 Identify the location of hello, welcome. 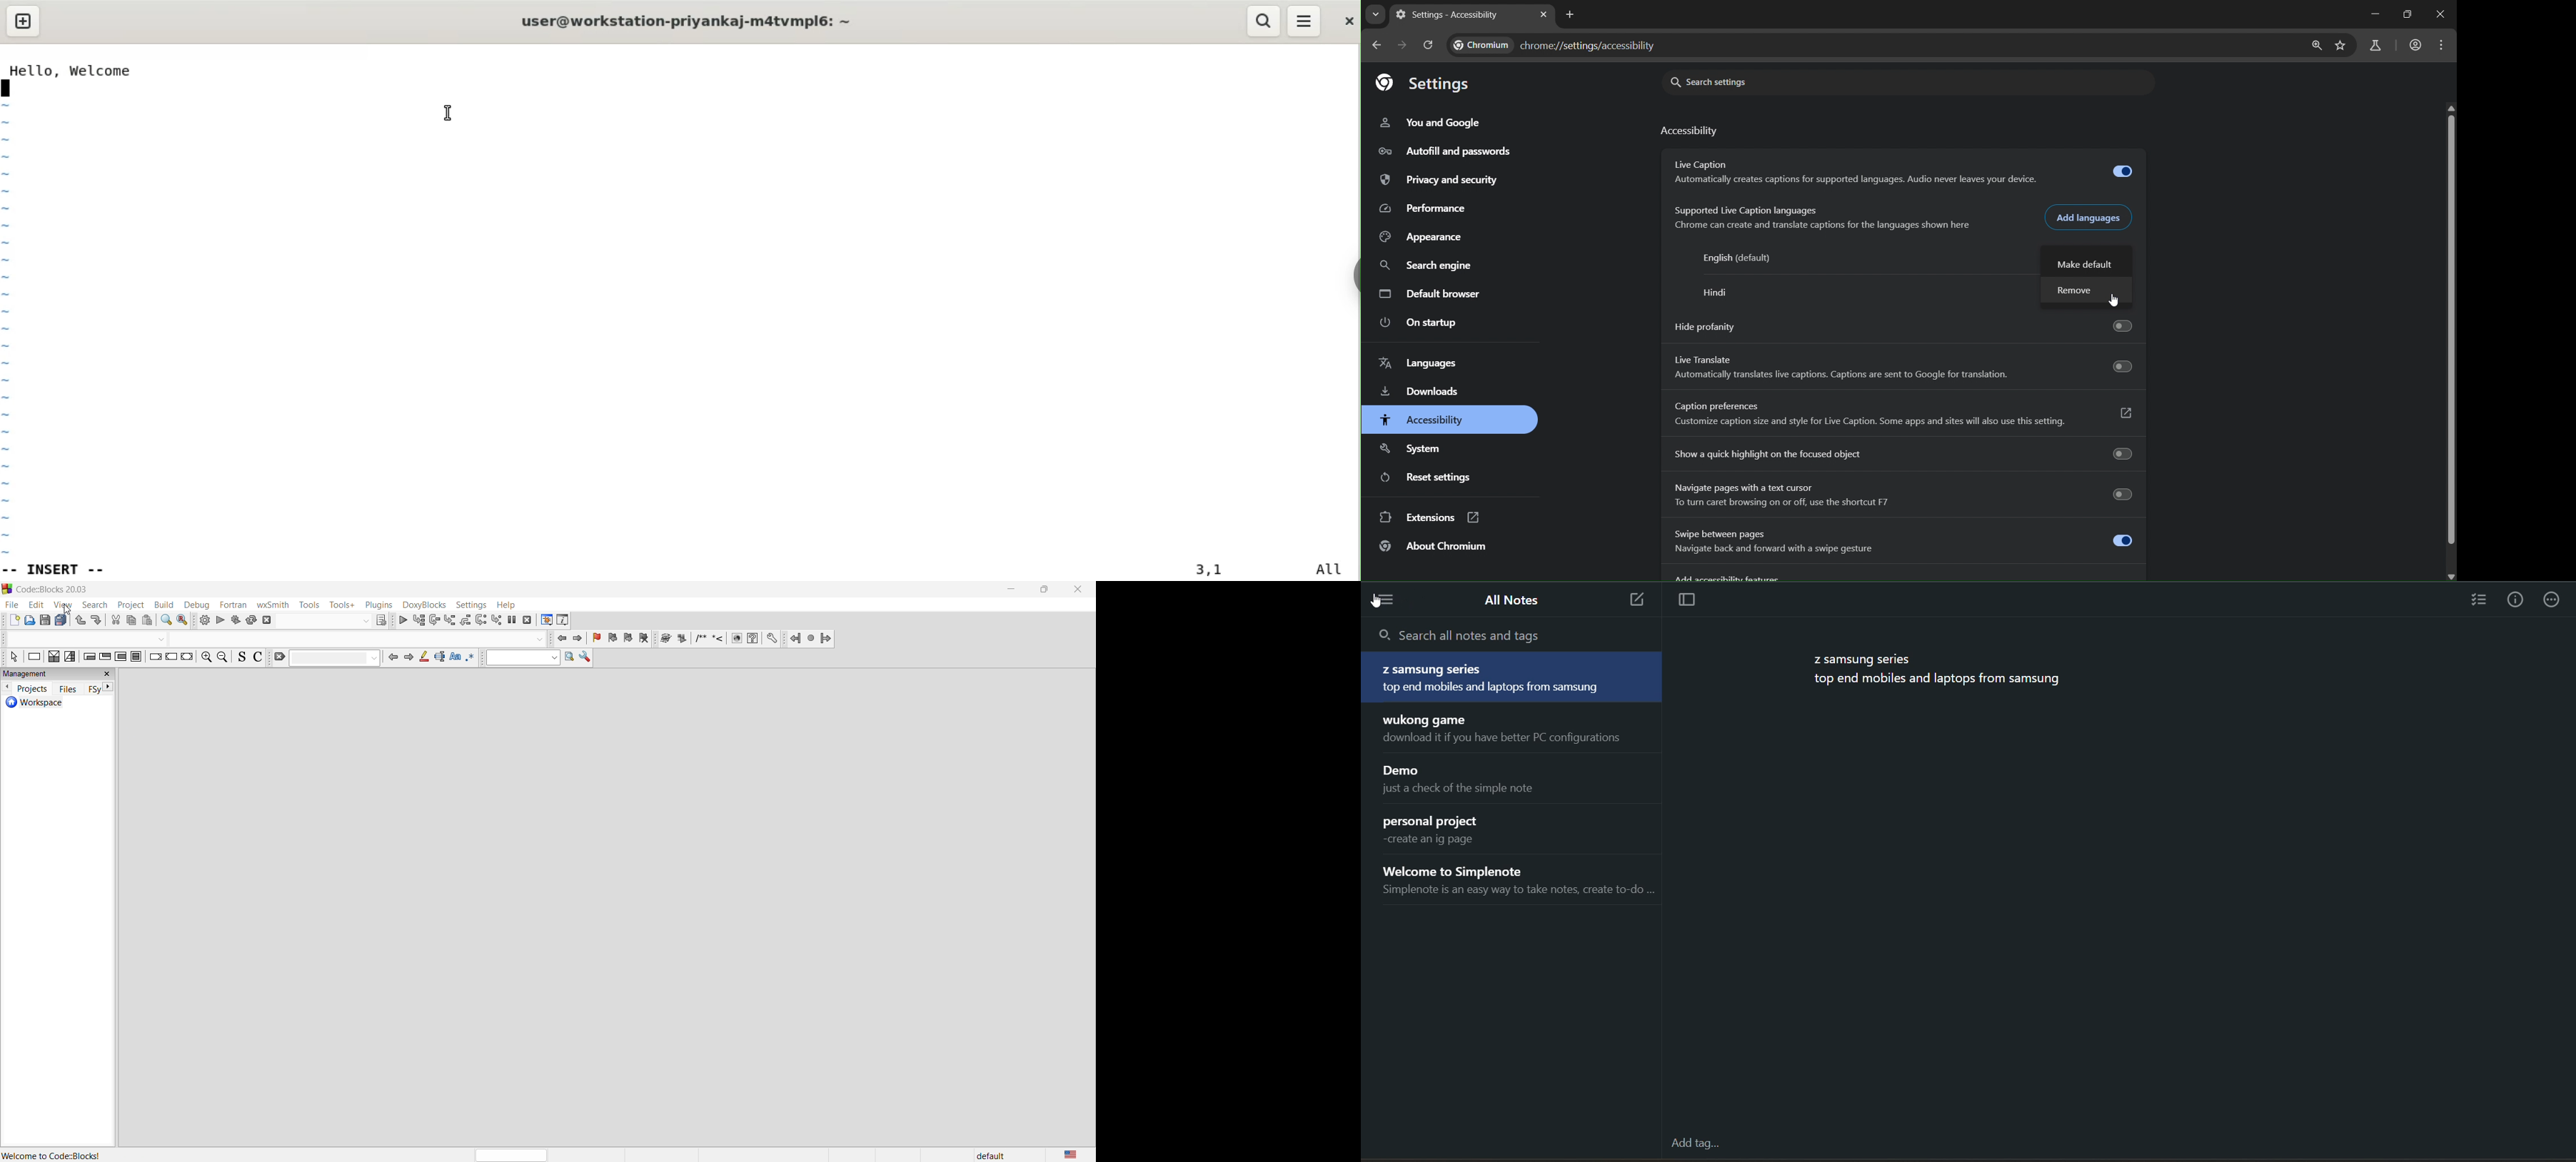
(70, 70).